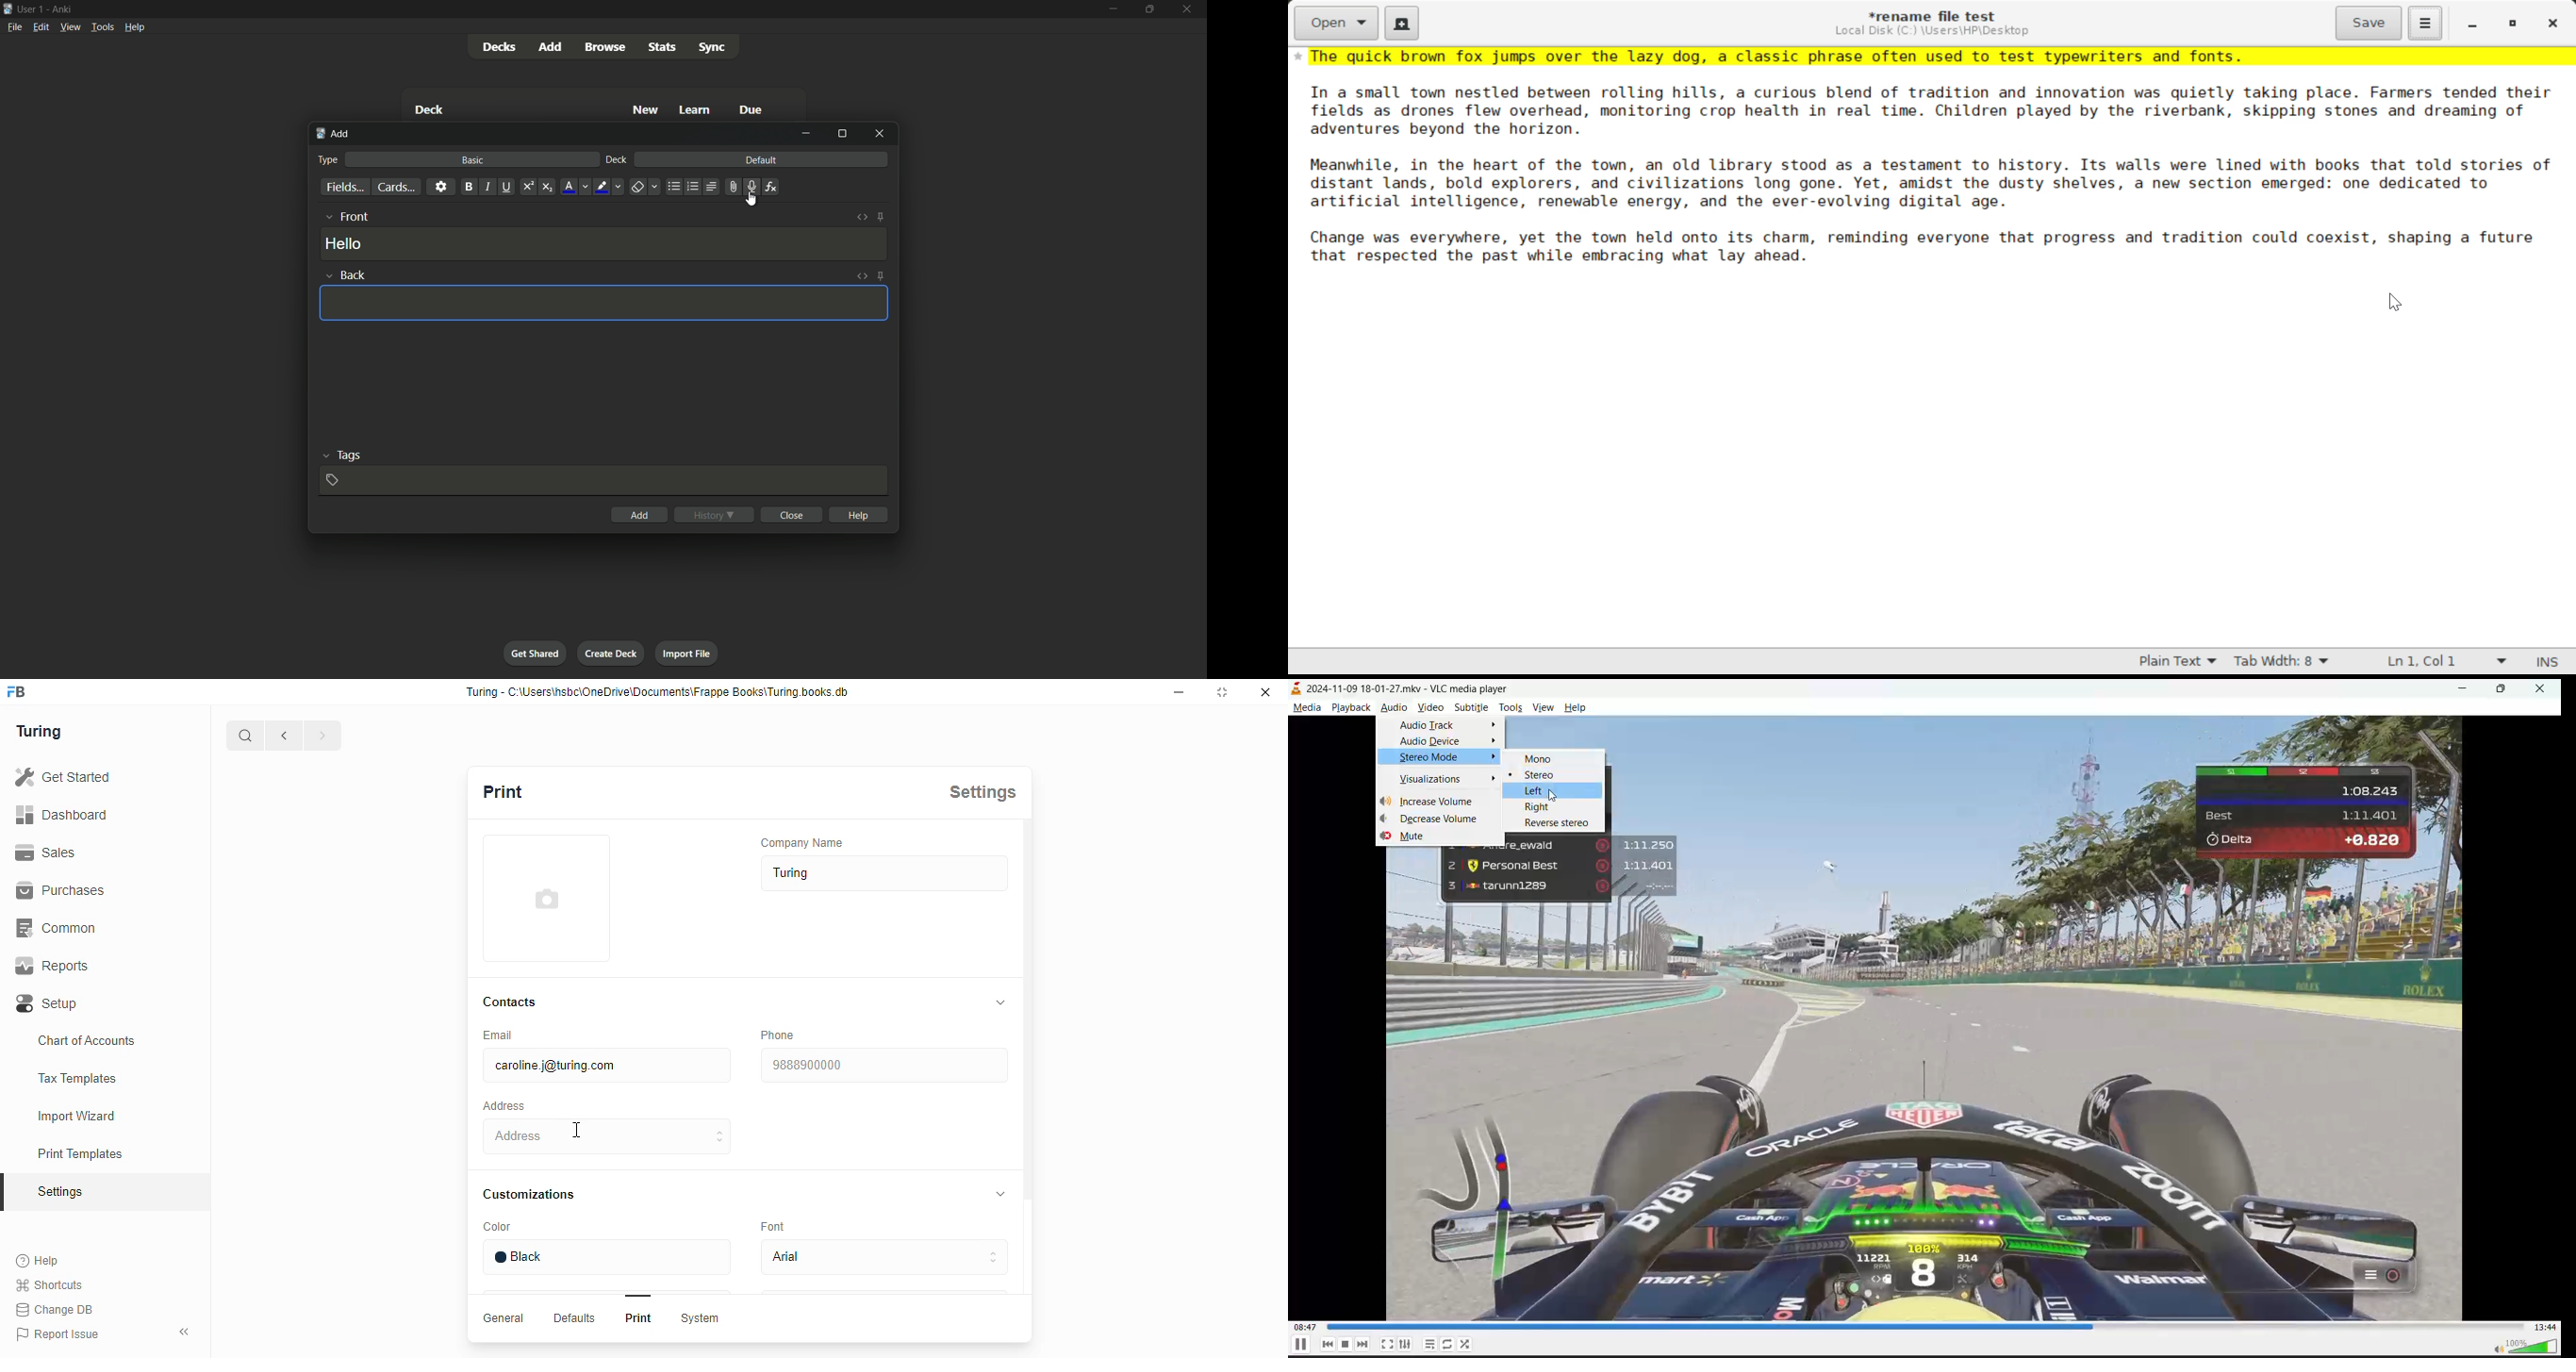 This screenshot has height=1372, width=2576. I want to click on help menu, so click(135, 27).